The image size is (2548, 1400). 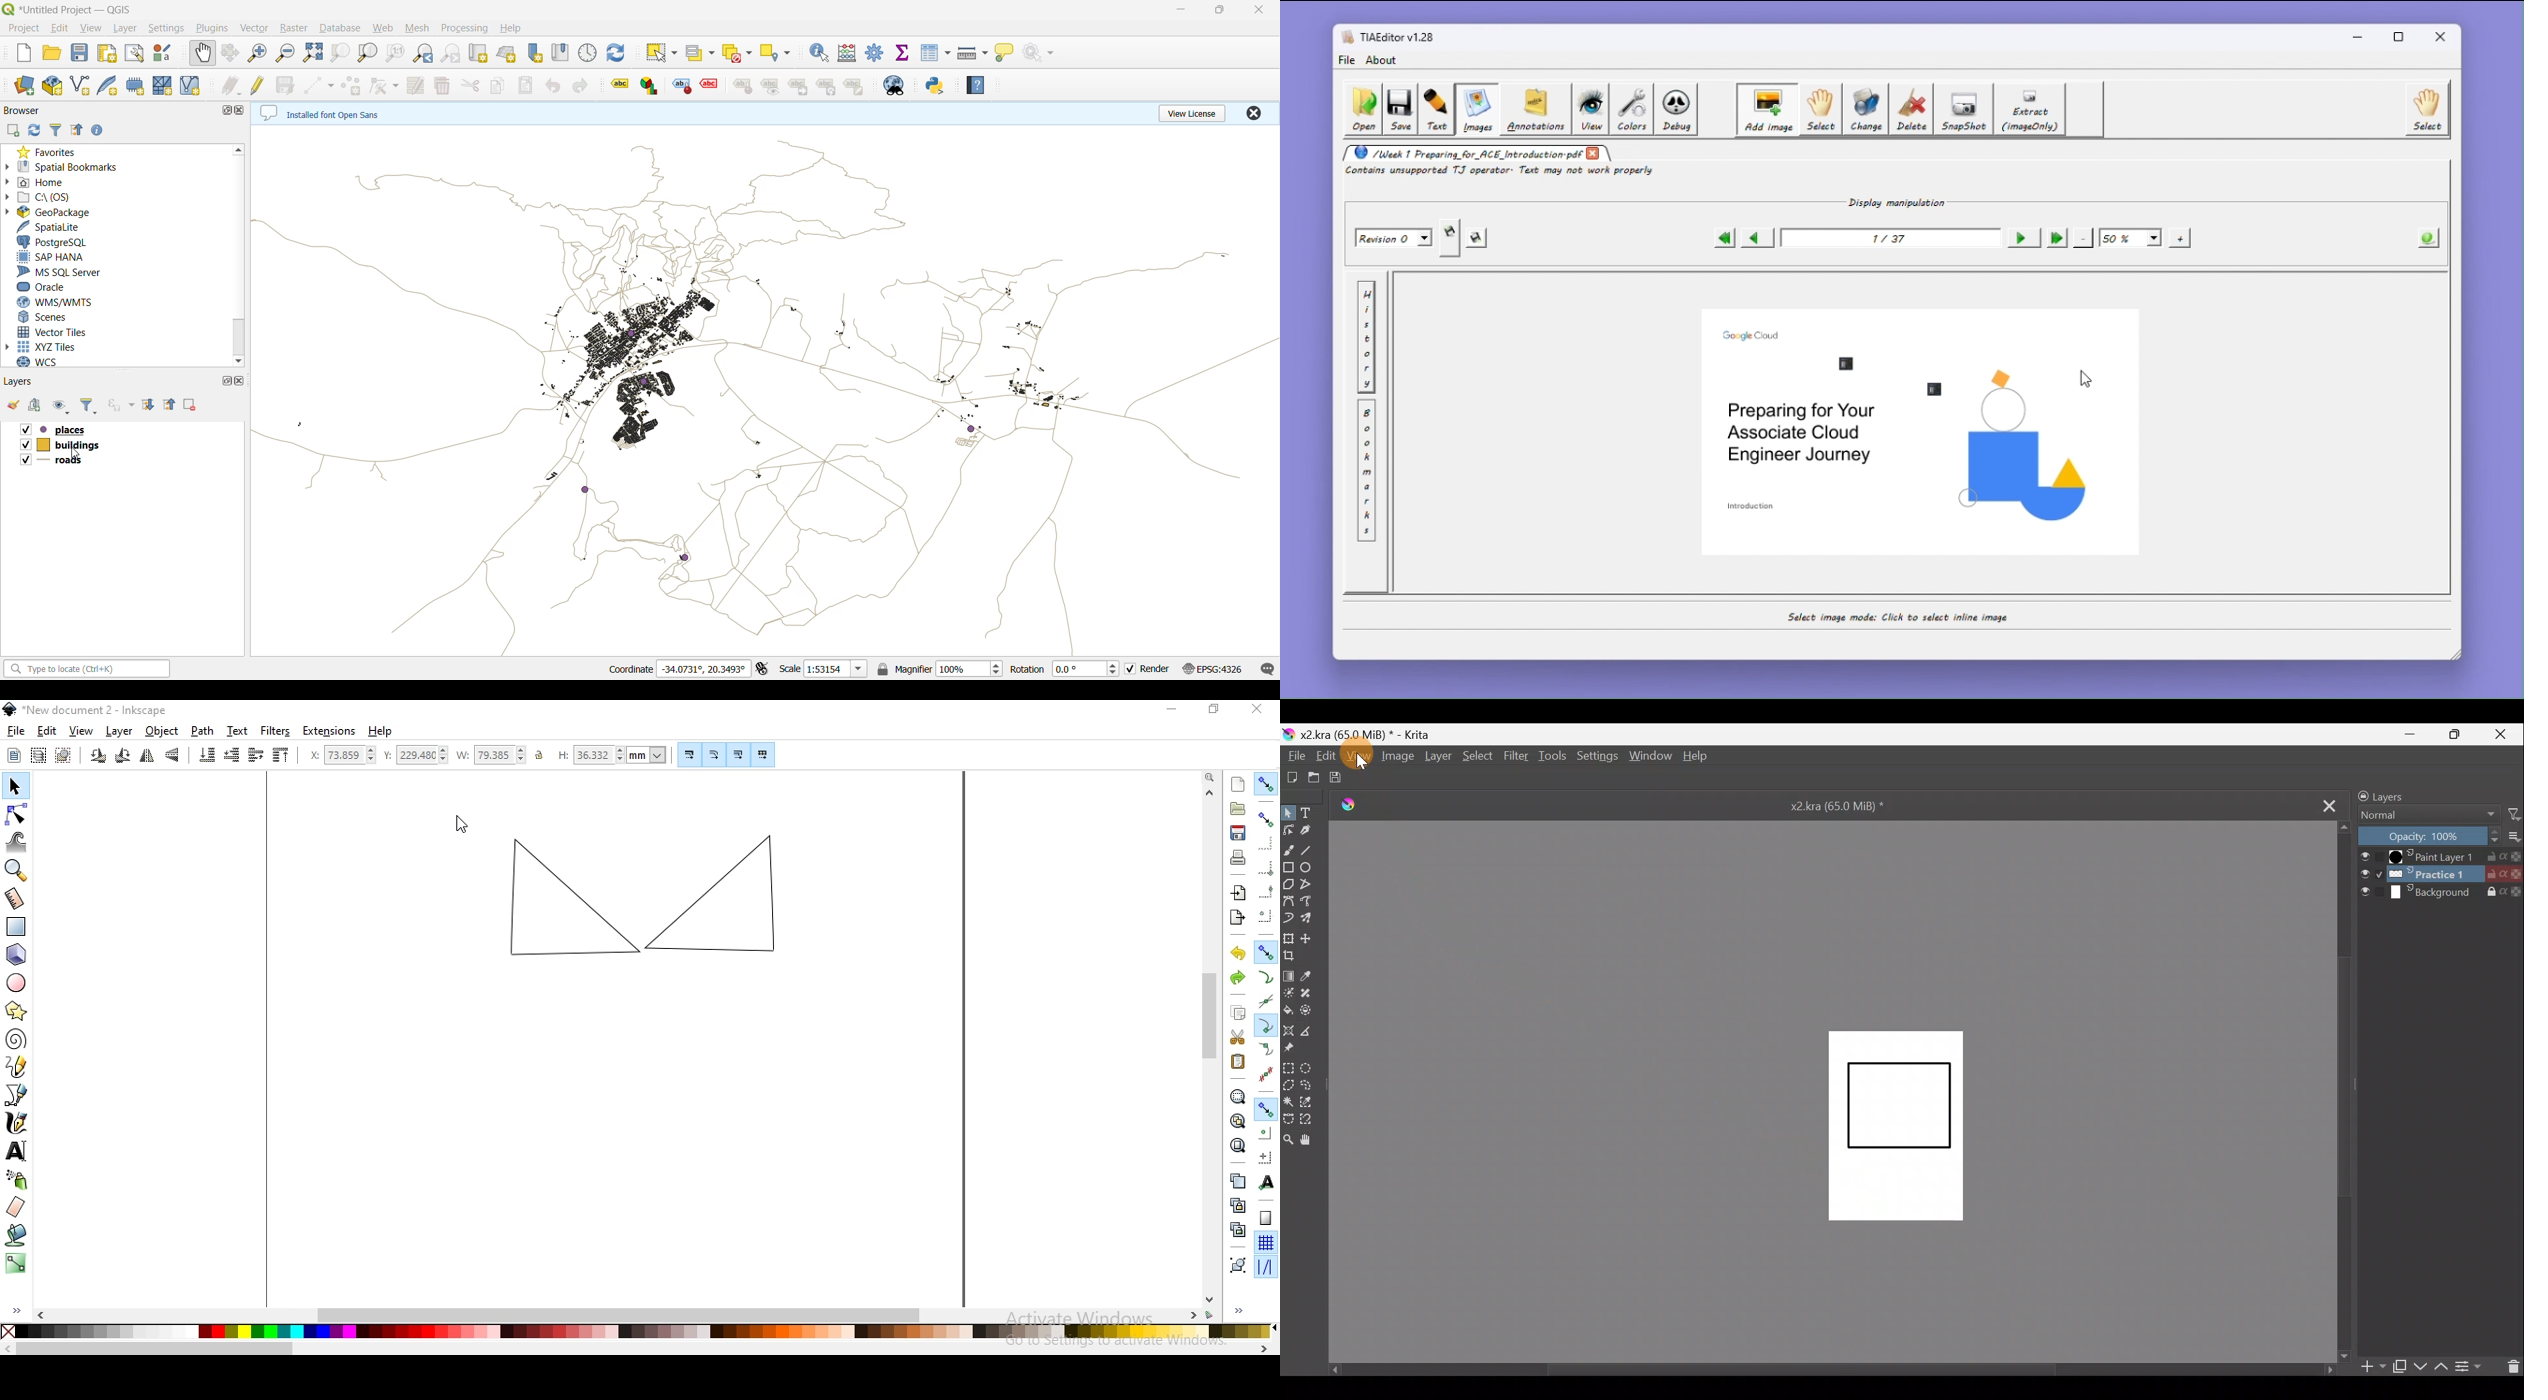 I want to click on Calligraphy, so click(x=1309, y=831).